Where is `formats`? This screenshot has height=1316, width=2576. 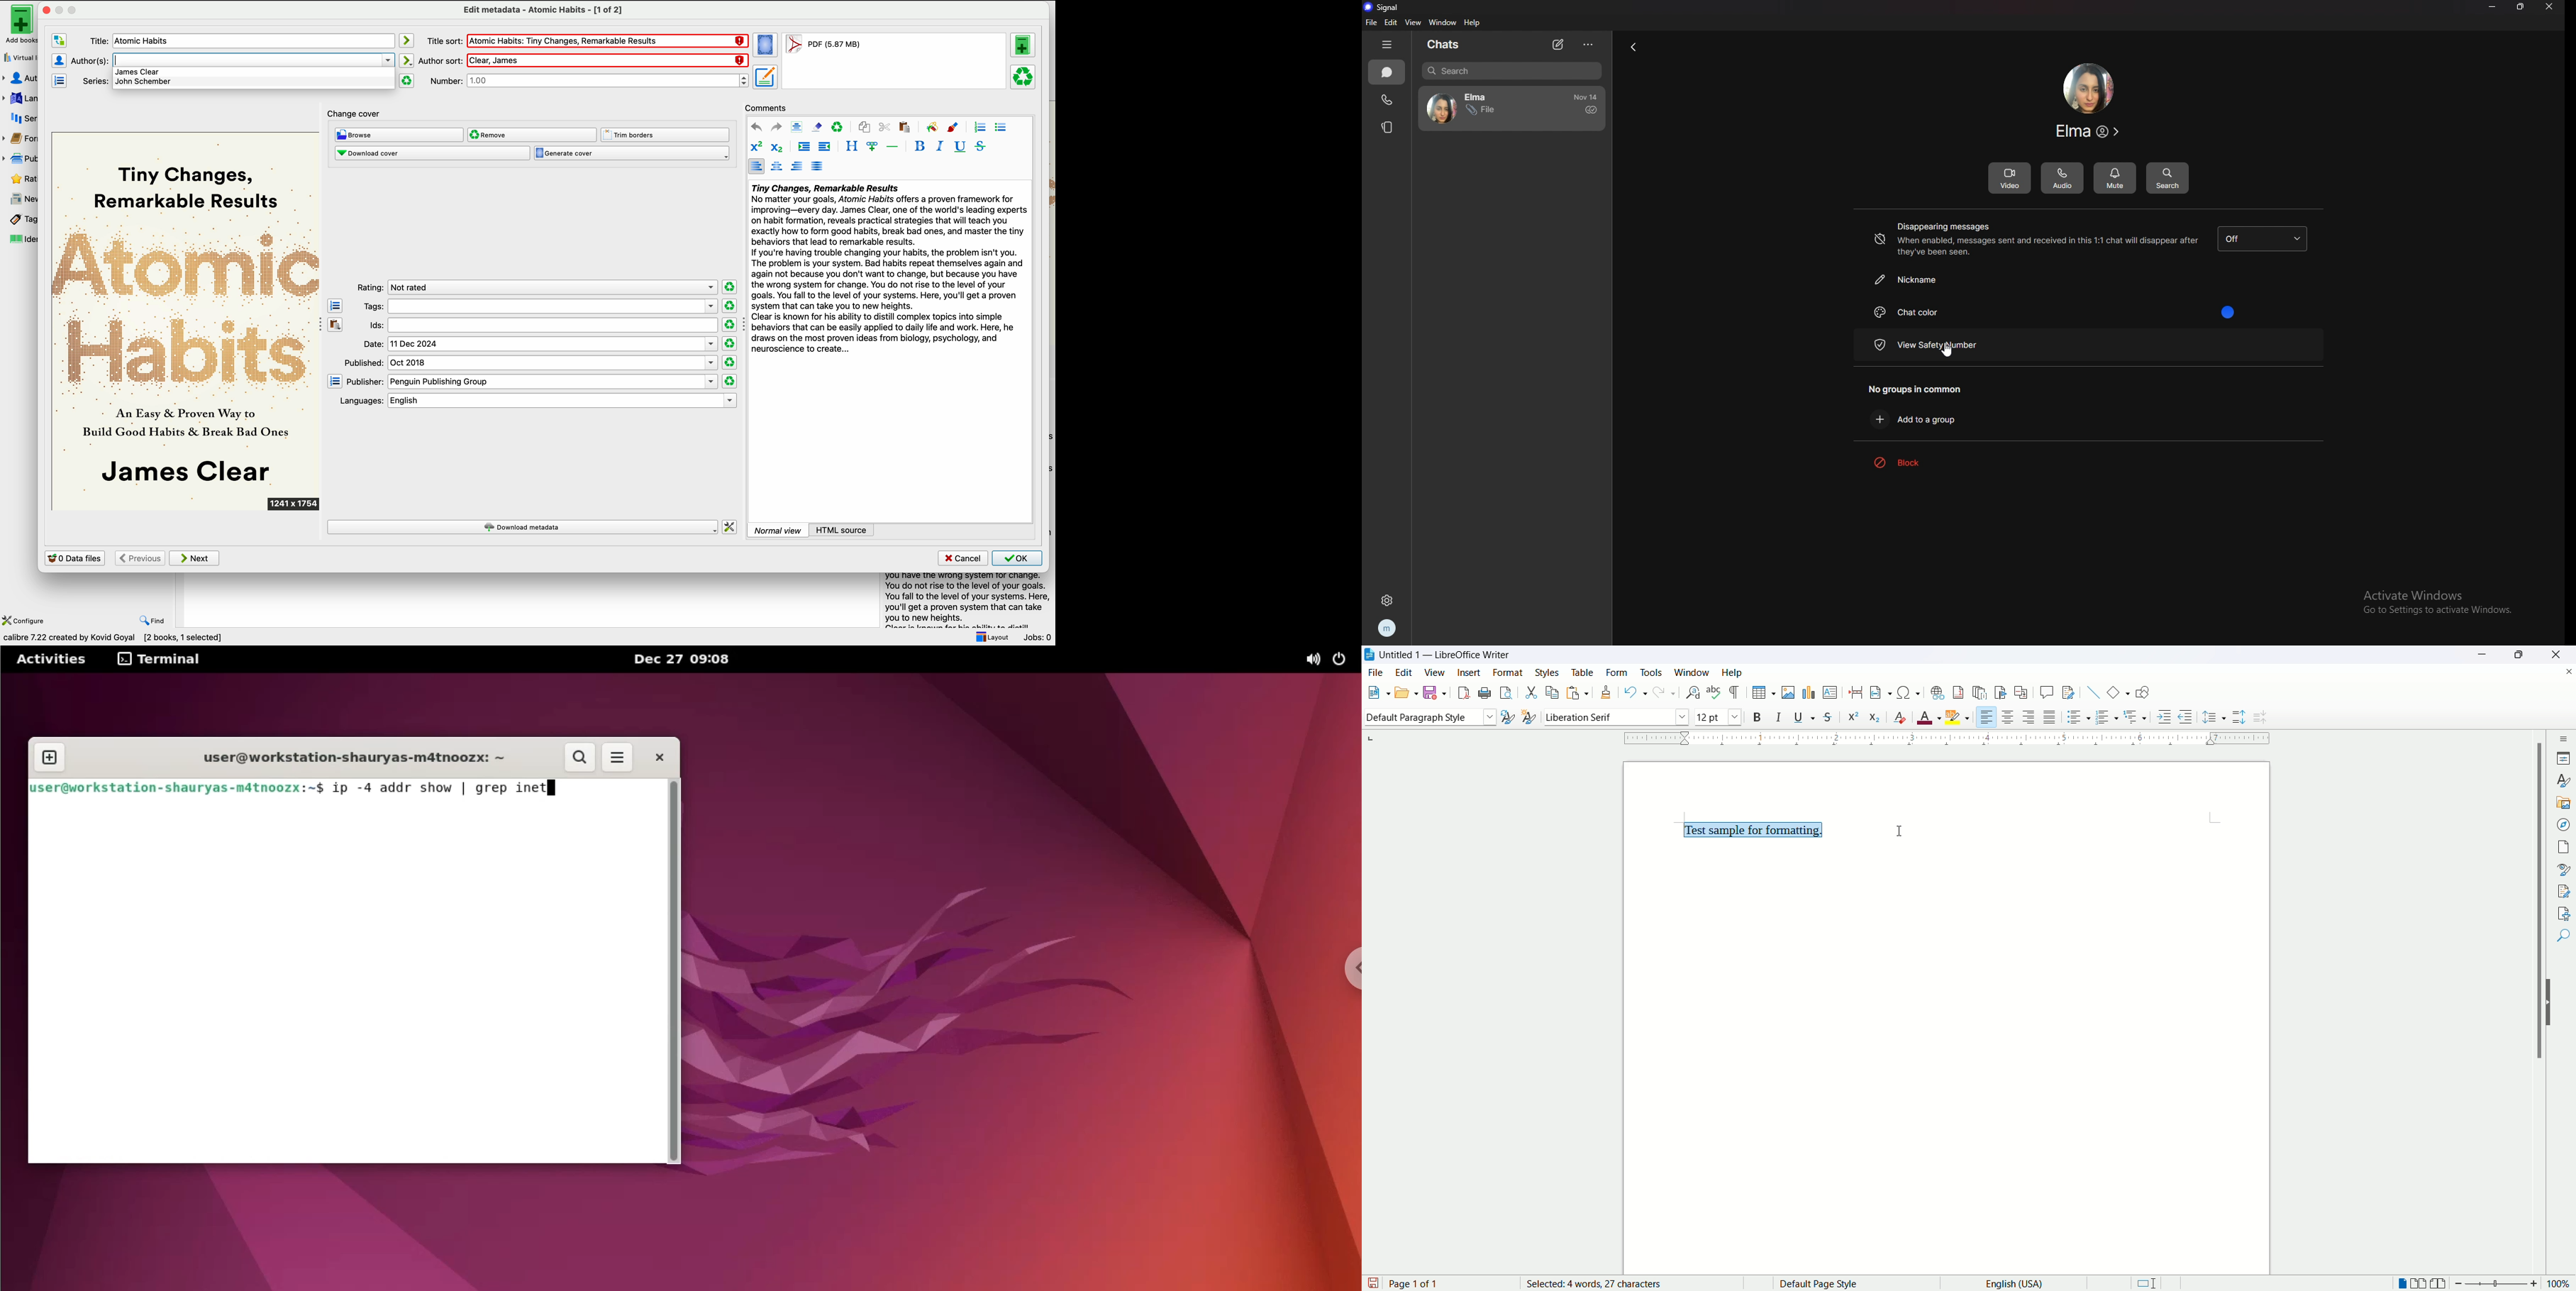 formats is located at coordinates (21, 140).